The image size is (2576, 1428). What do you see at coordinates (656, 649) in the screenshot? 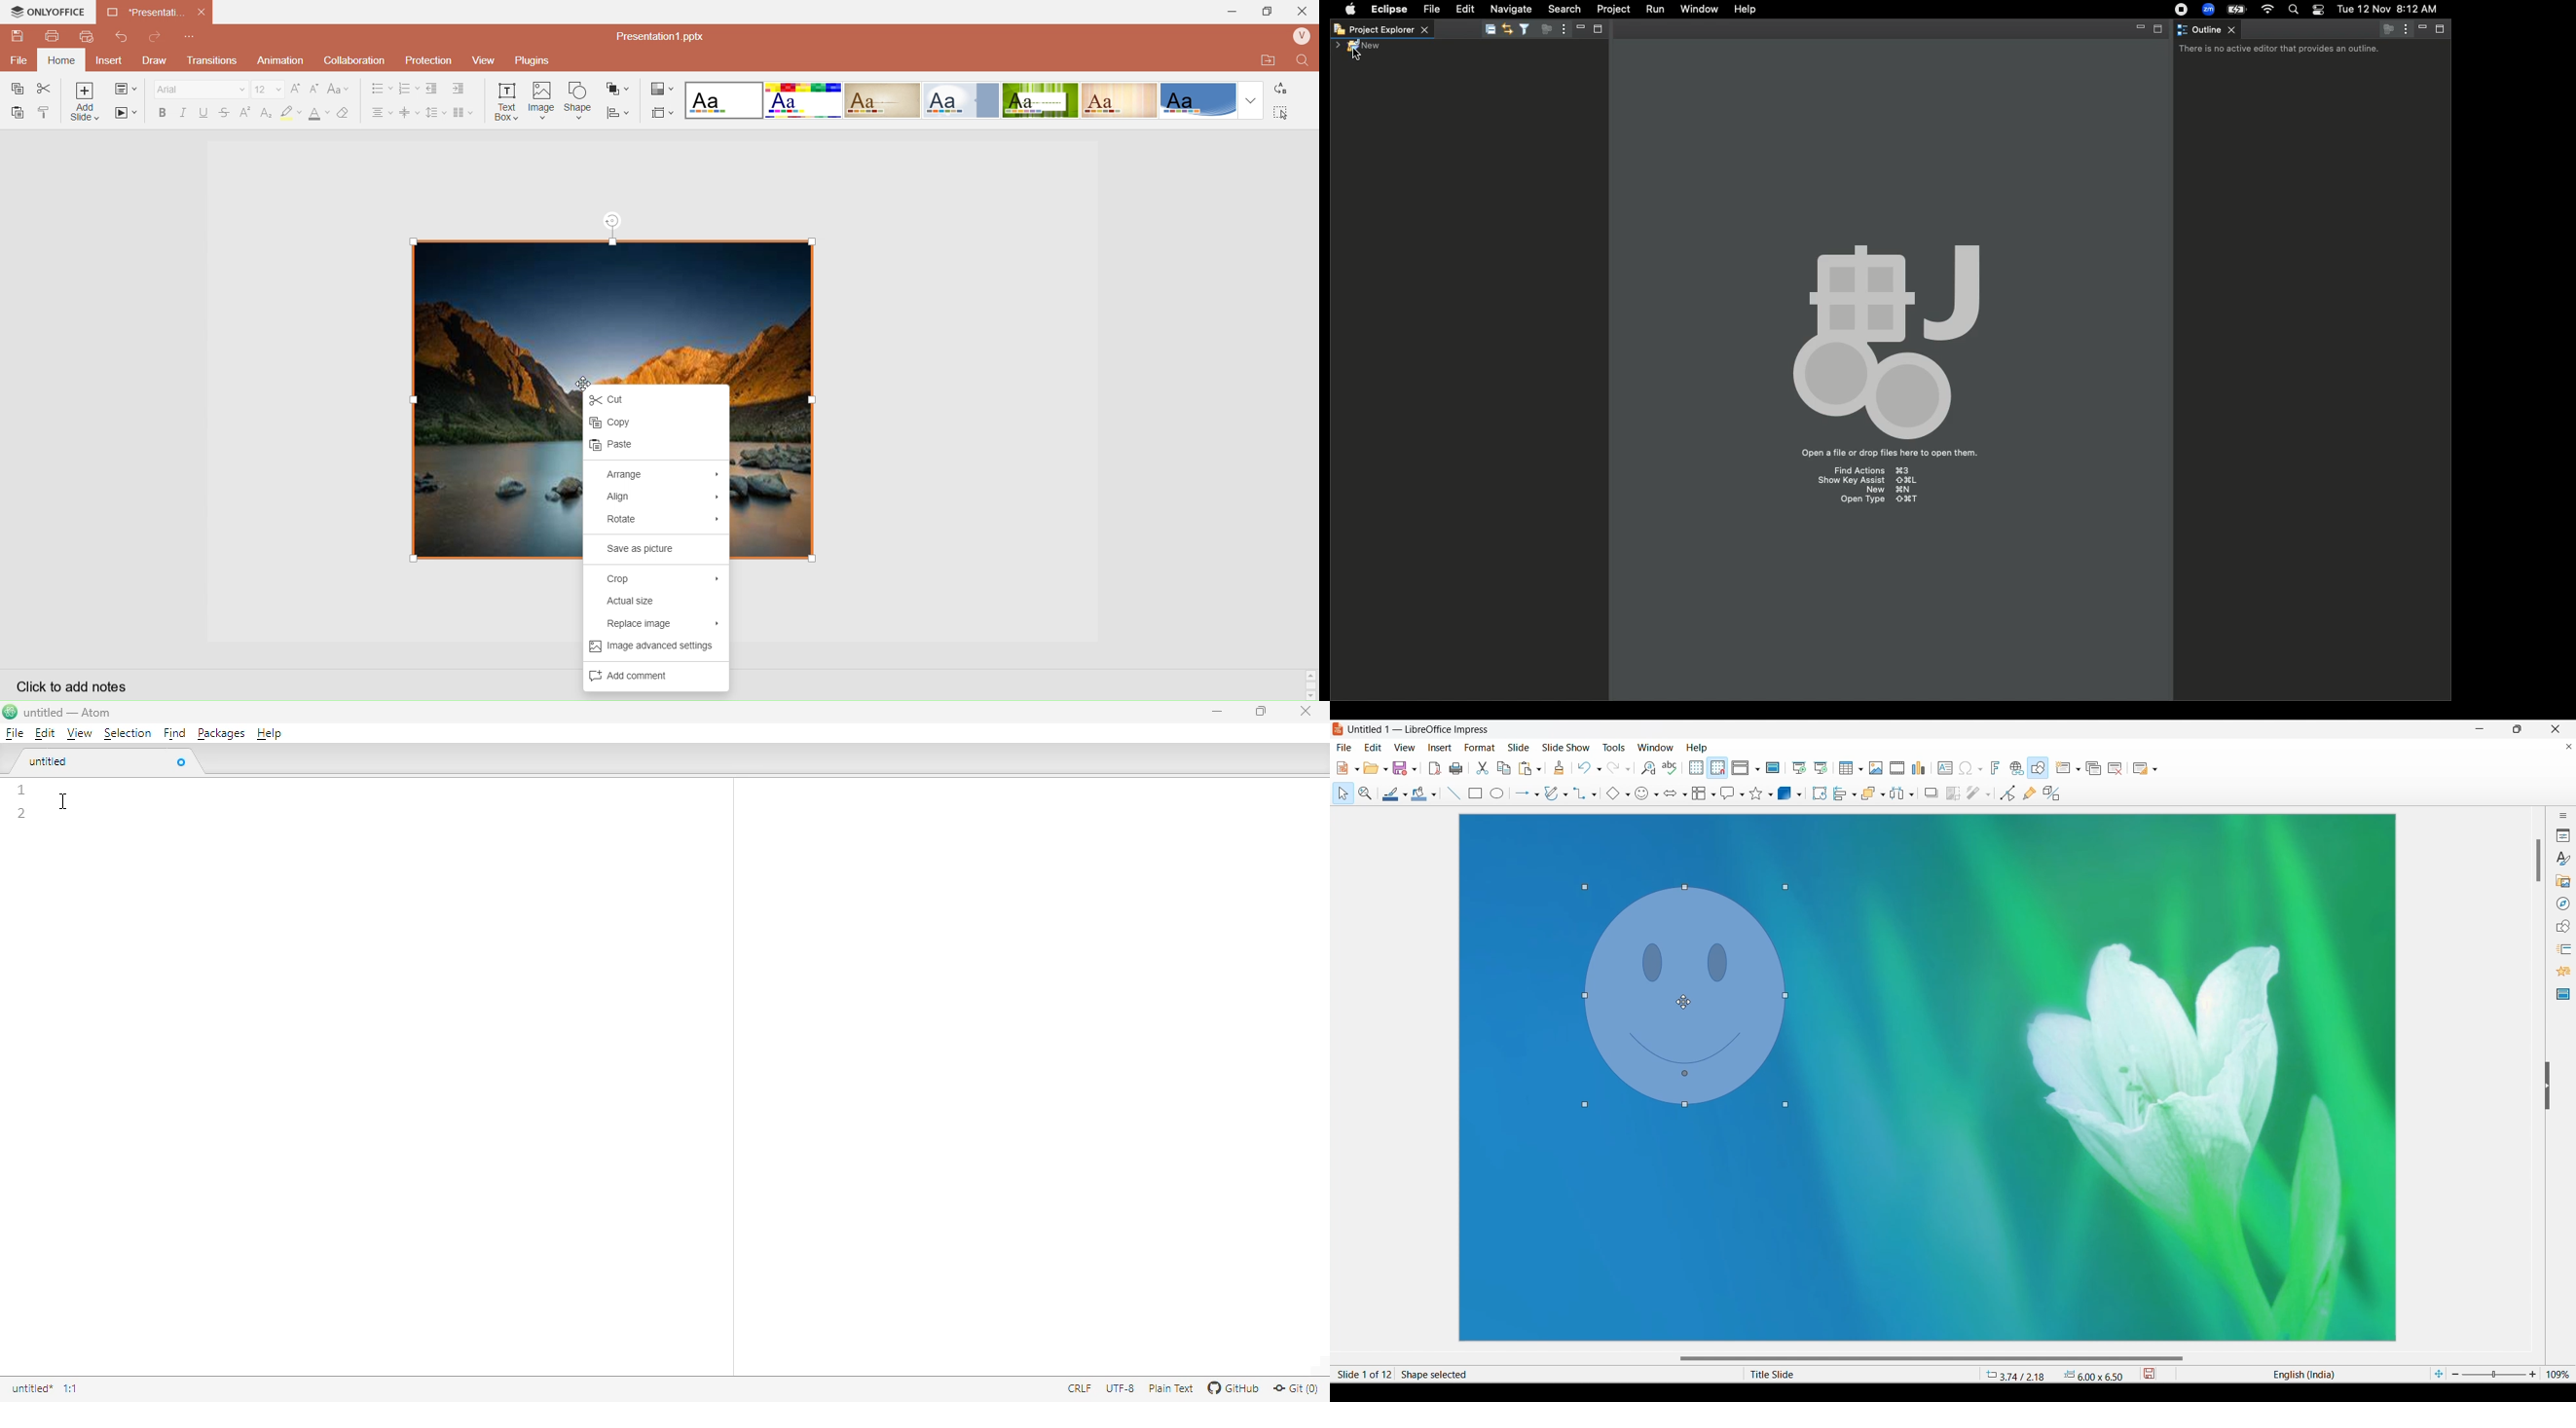
I see `Image advance settings ` at bounding box center [656, 649].